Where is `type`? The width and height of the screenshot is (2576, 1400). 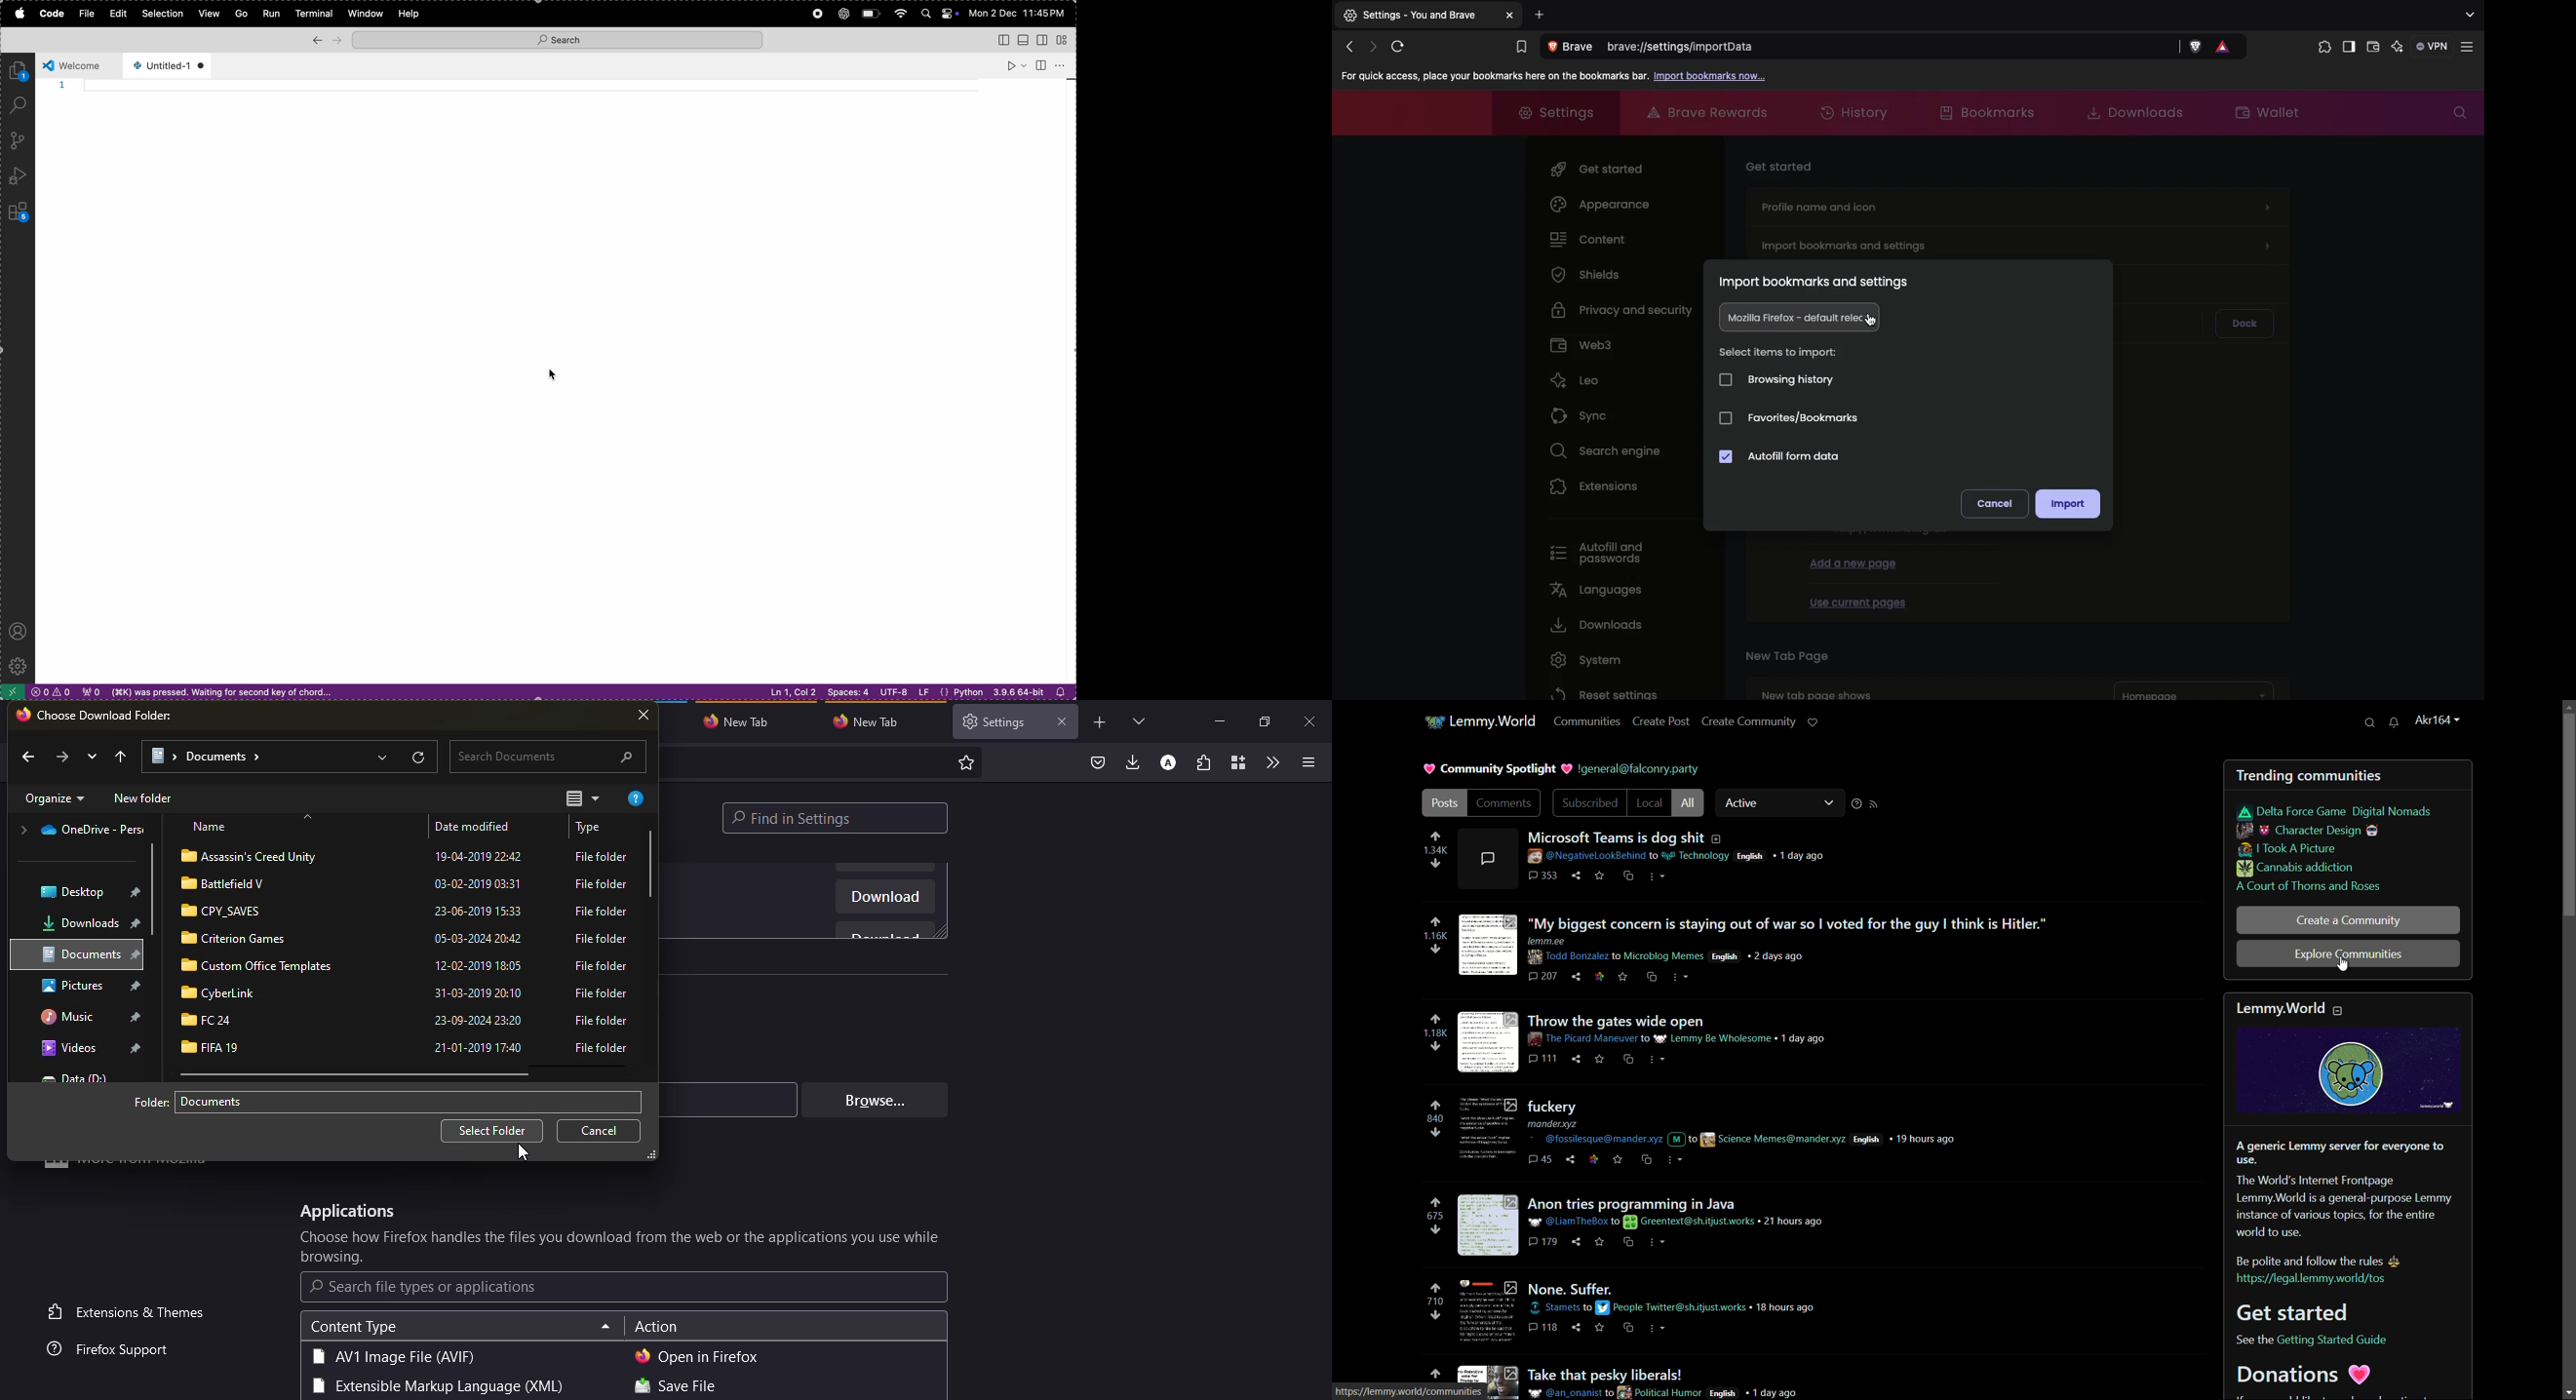 type is located at coordinates (605, 912).